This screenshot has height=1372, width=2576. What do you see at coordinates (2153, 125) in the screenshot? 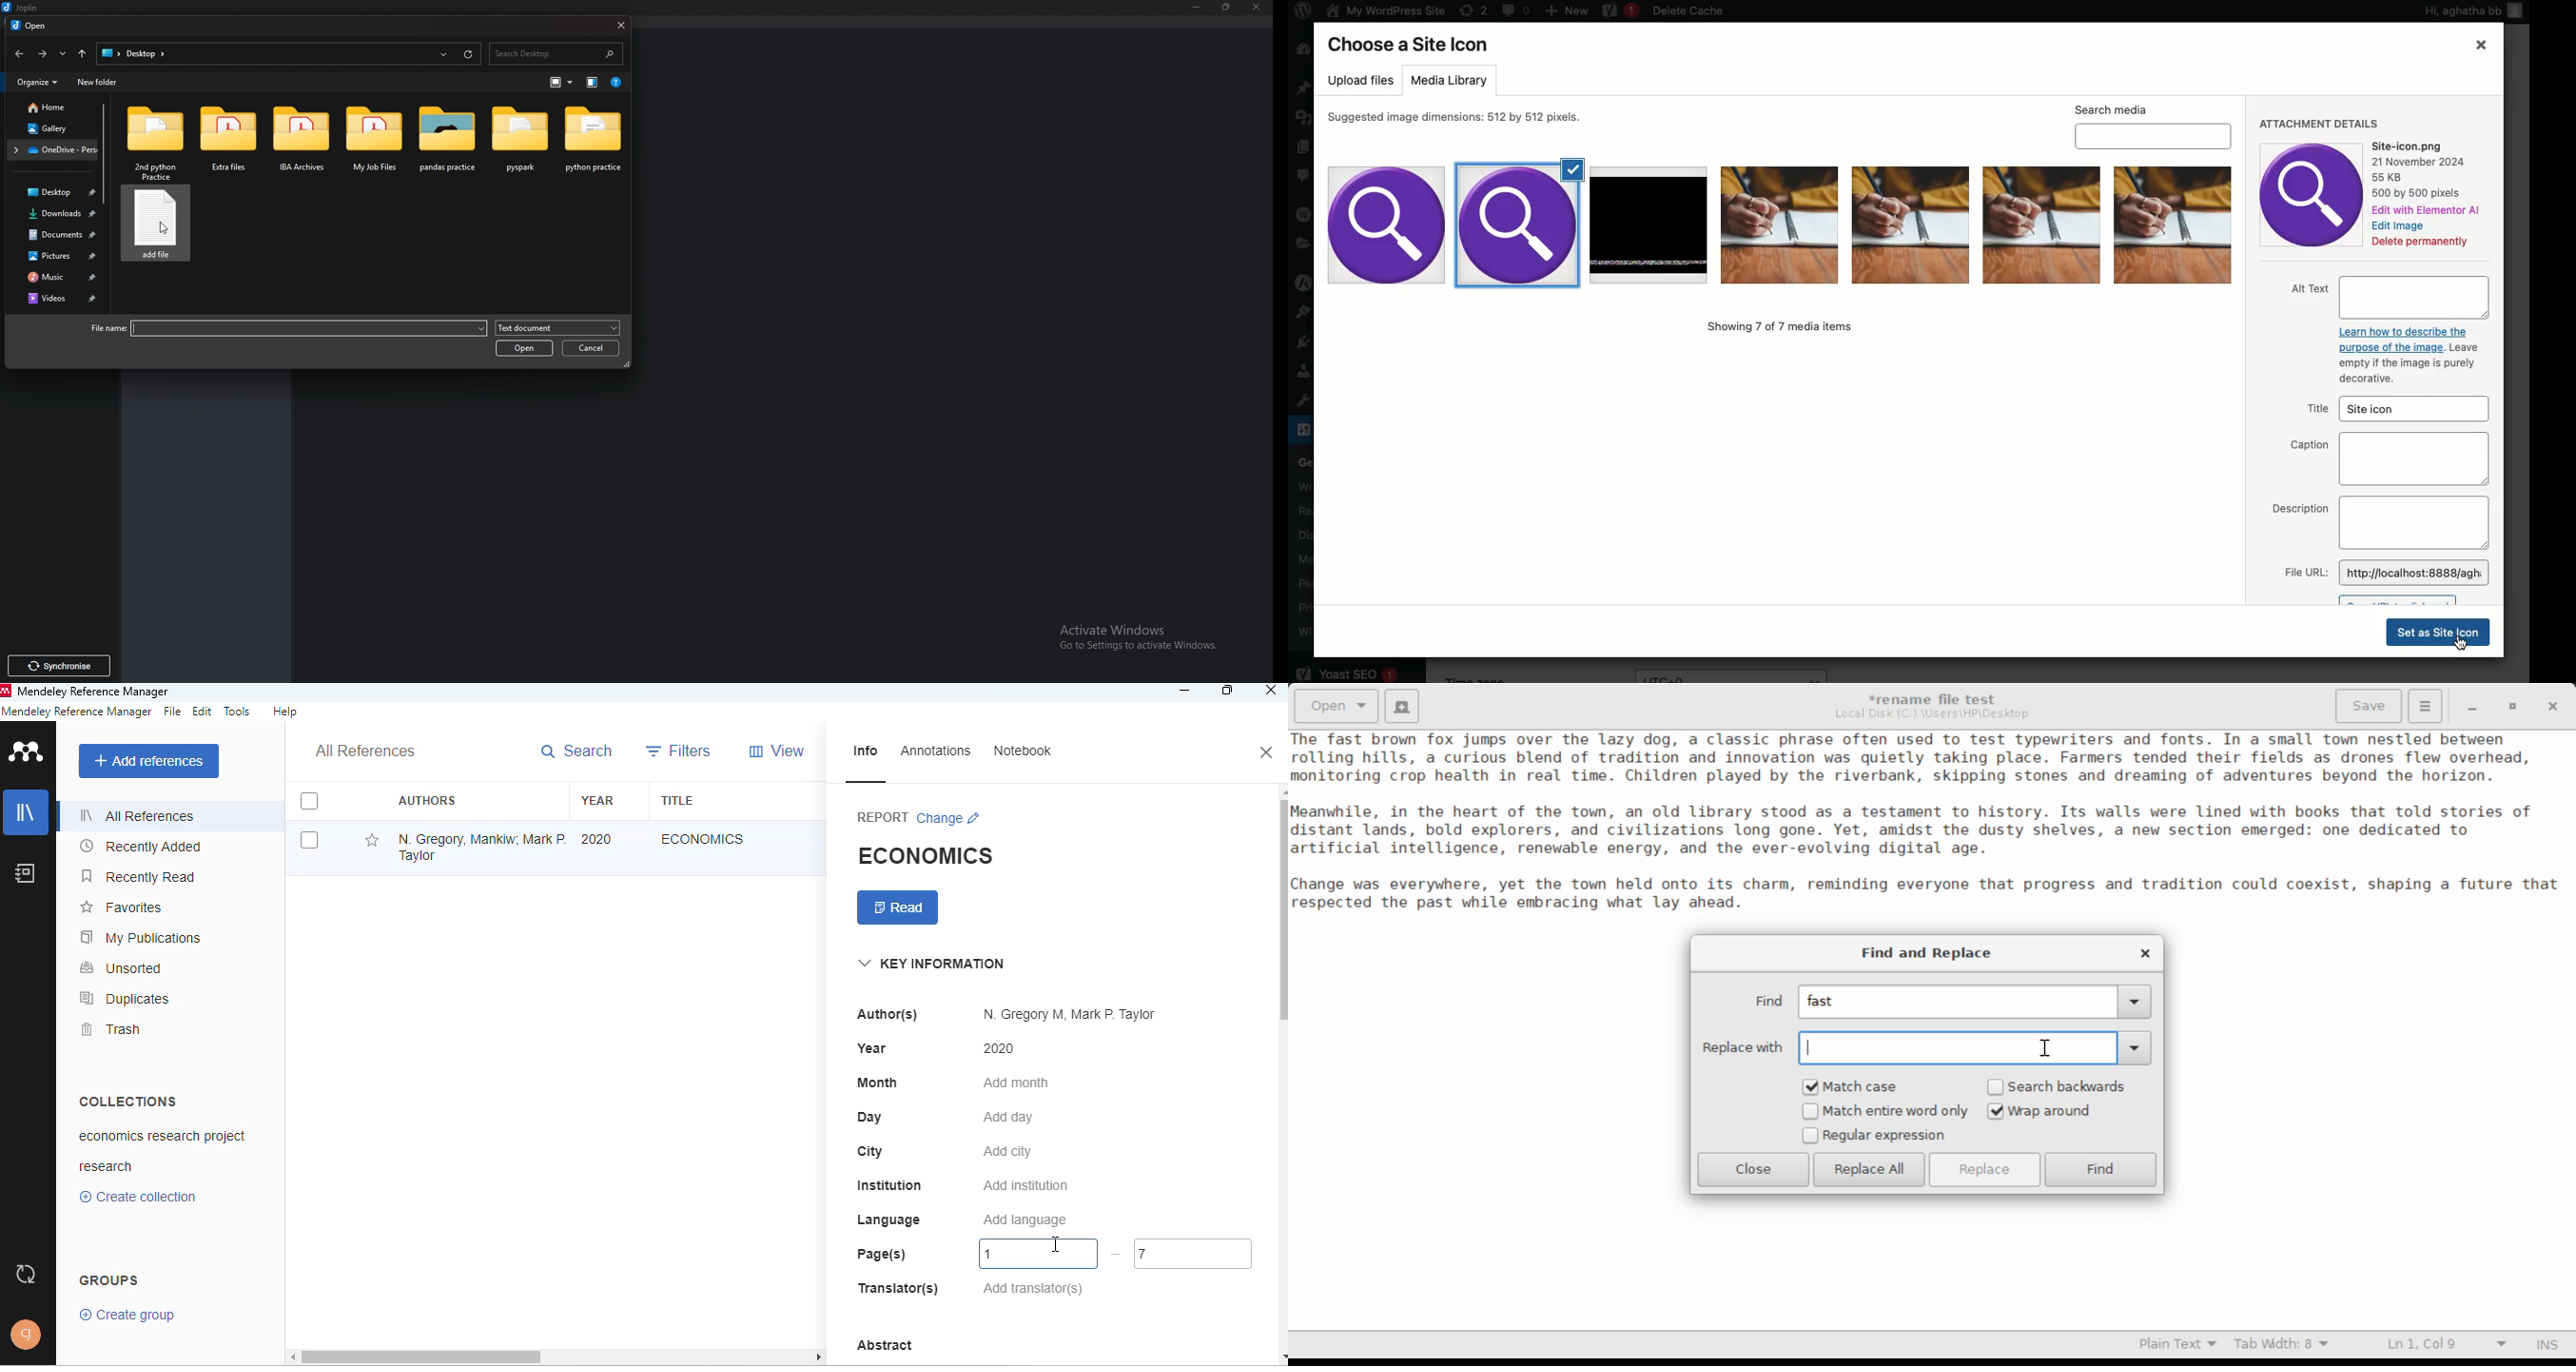
I see `Search media` at bounding box center [2153, 125].